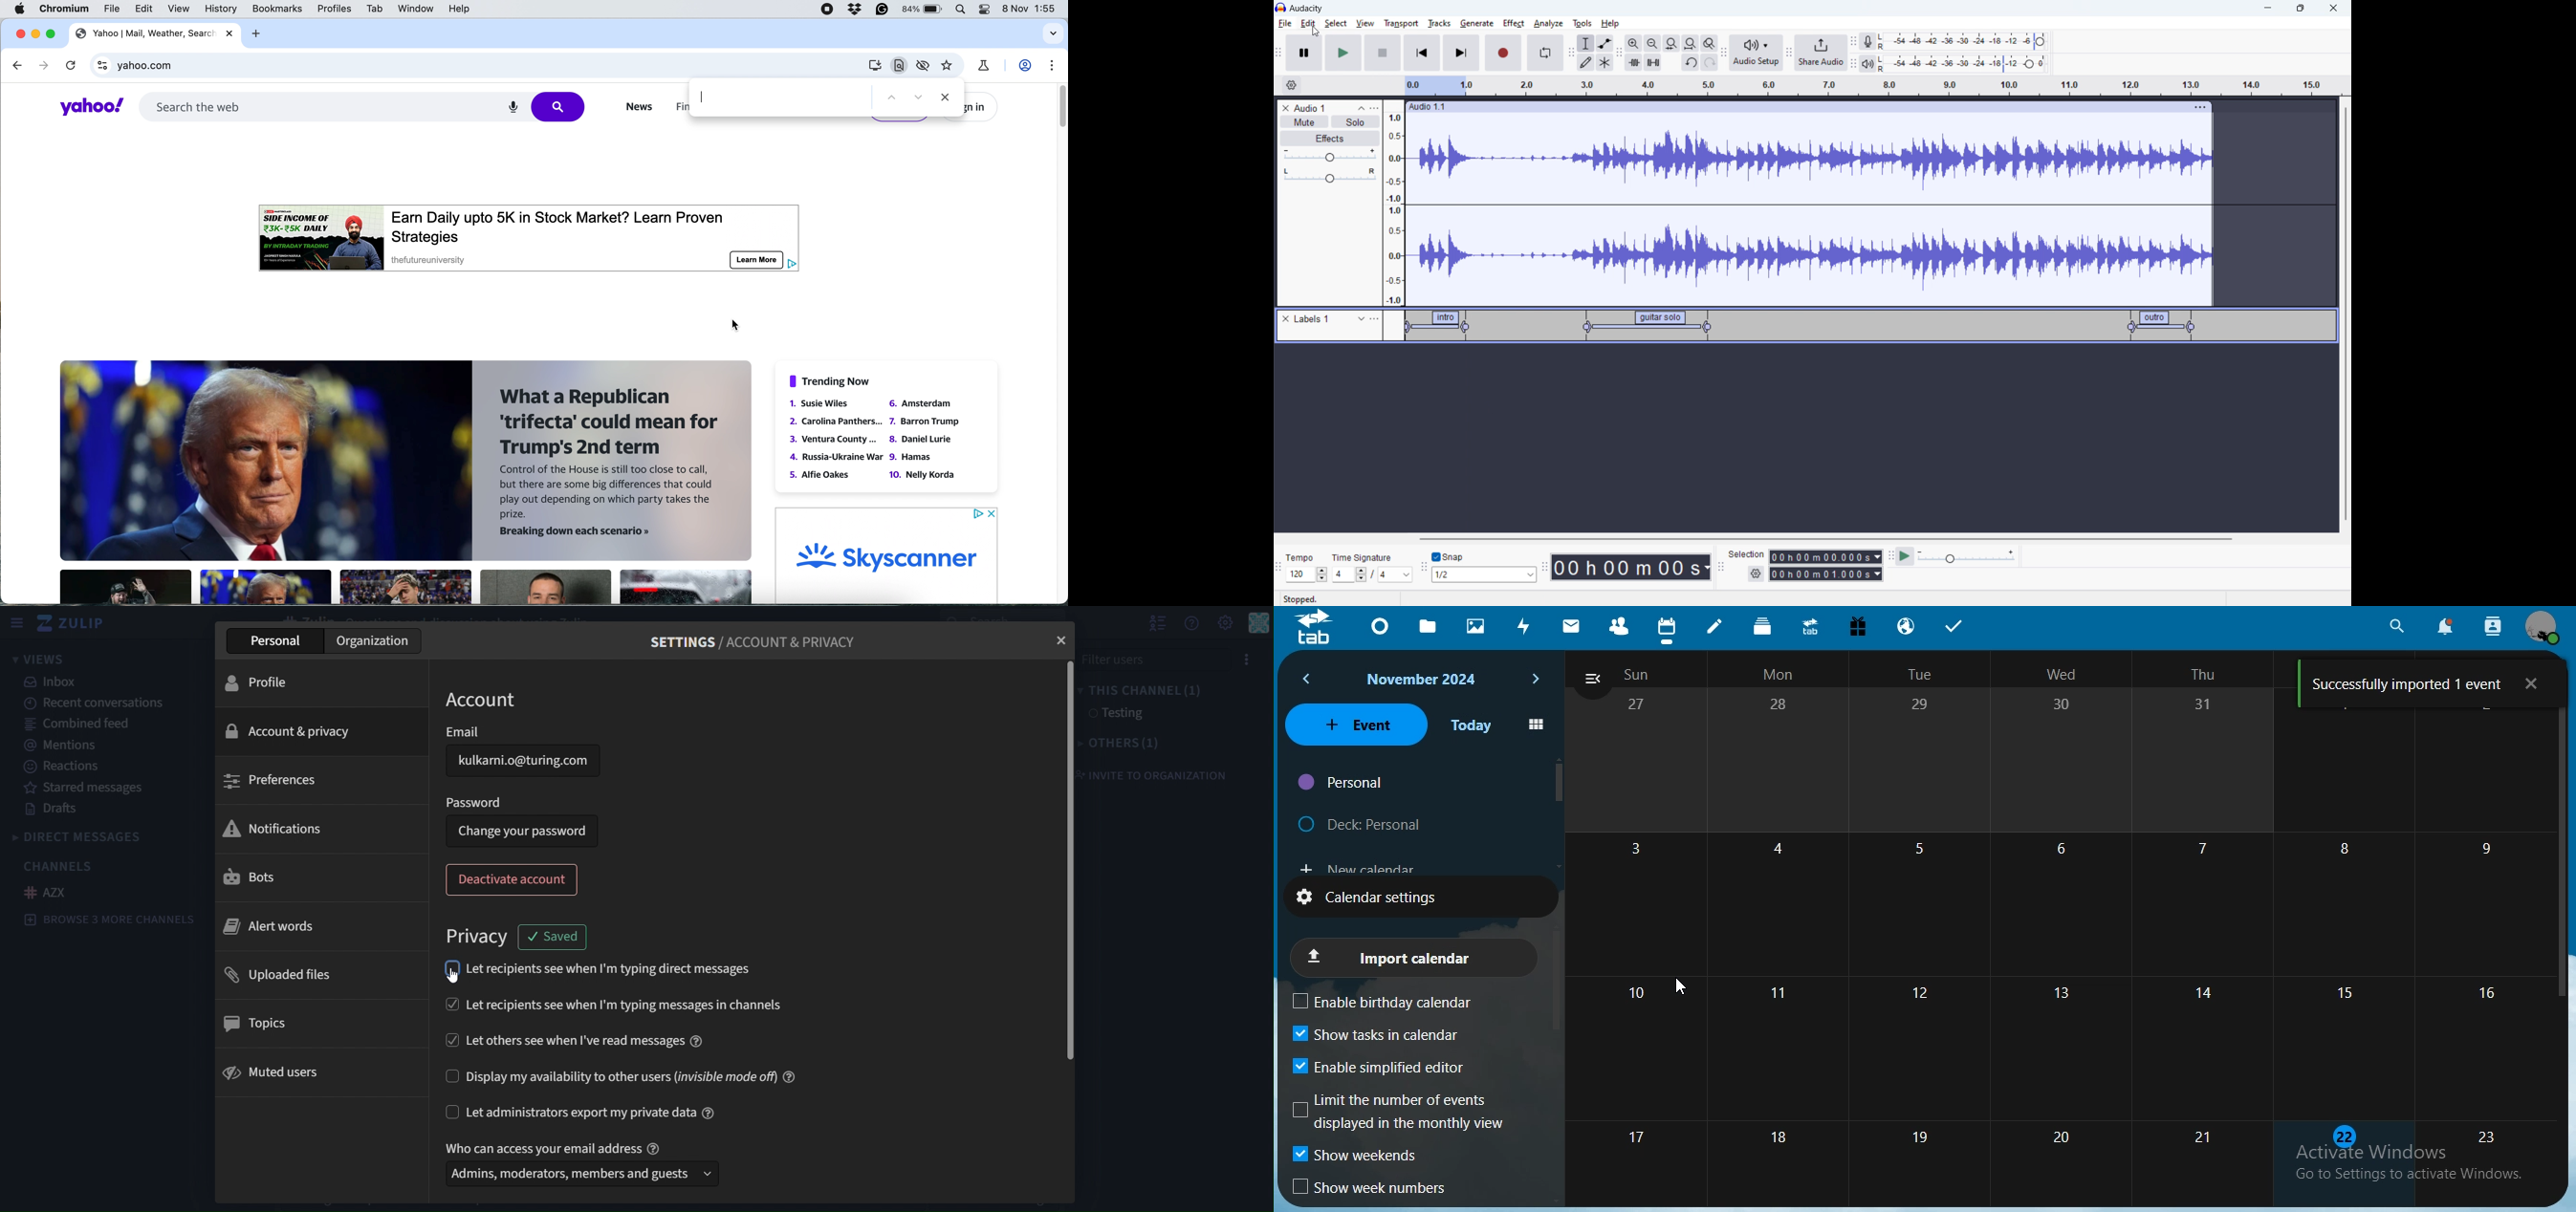 This screenshot has height=1232, width=2576. What do you see at coordinates (1719, 567) in the screenshot?
I see `selection toolbar` at bounding box center [1719, 567].